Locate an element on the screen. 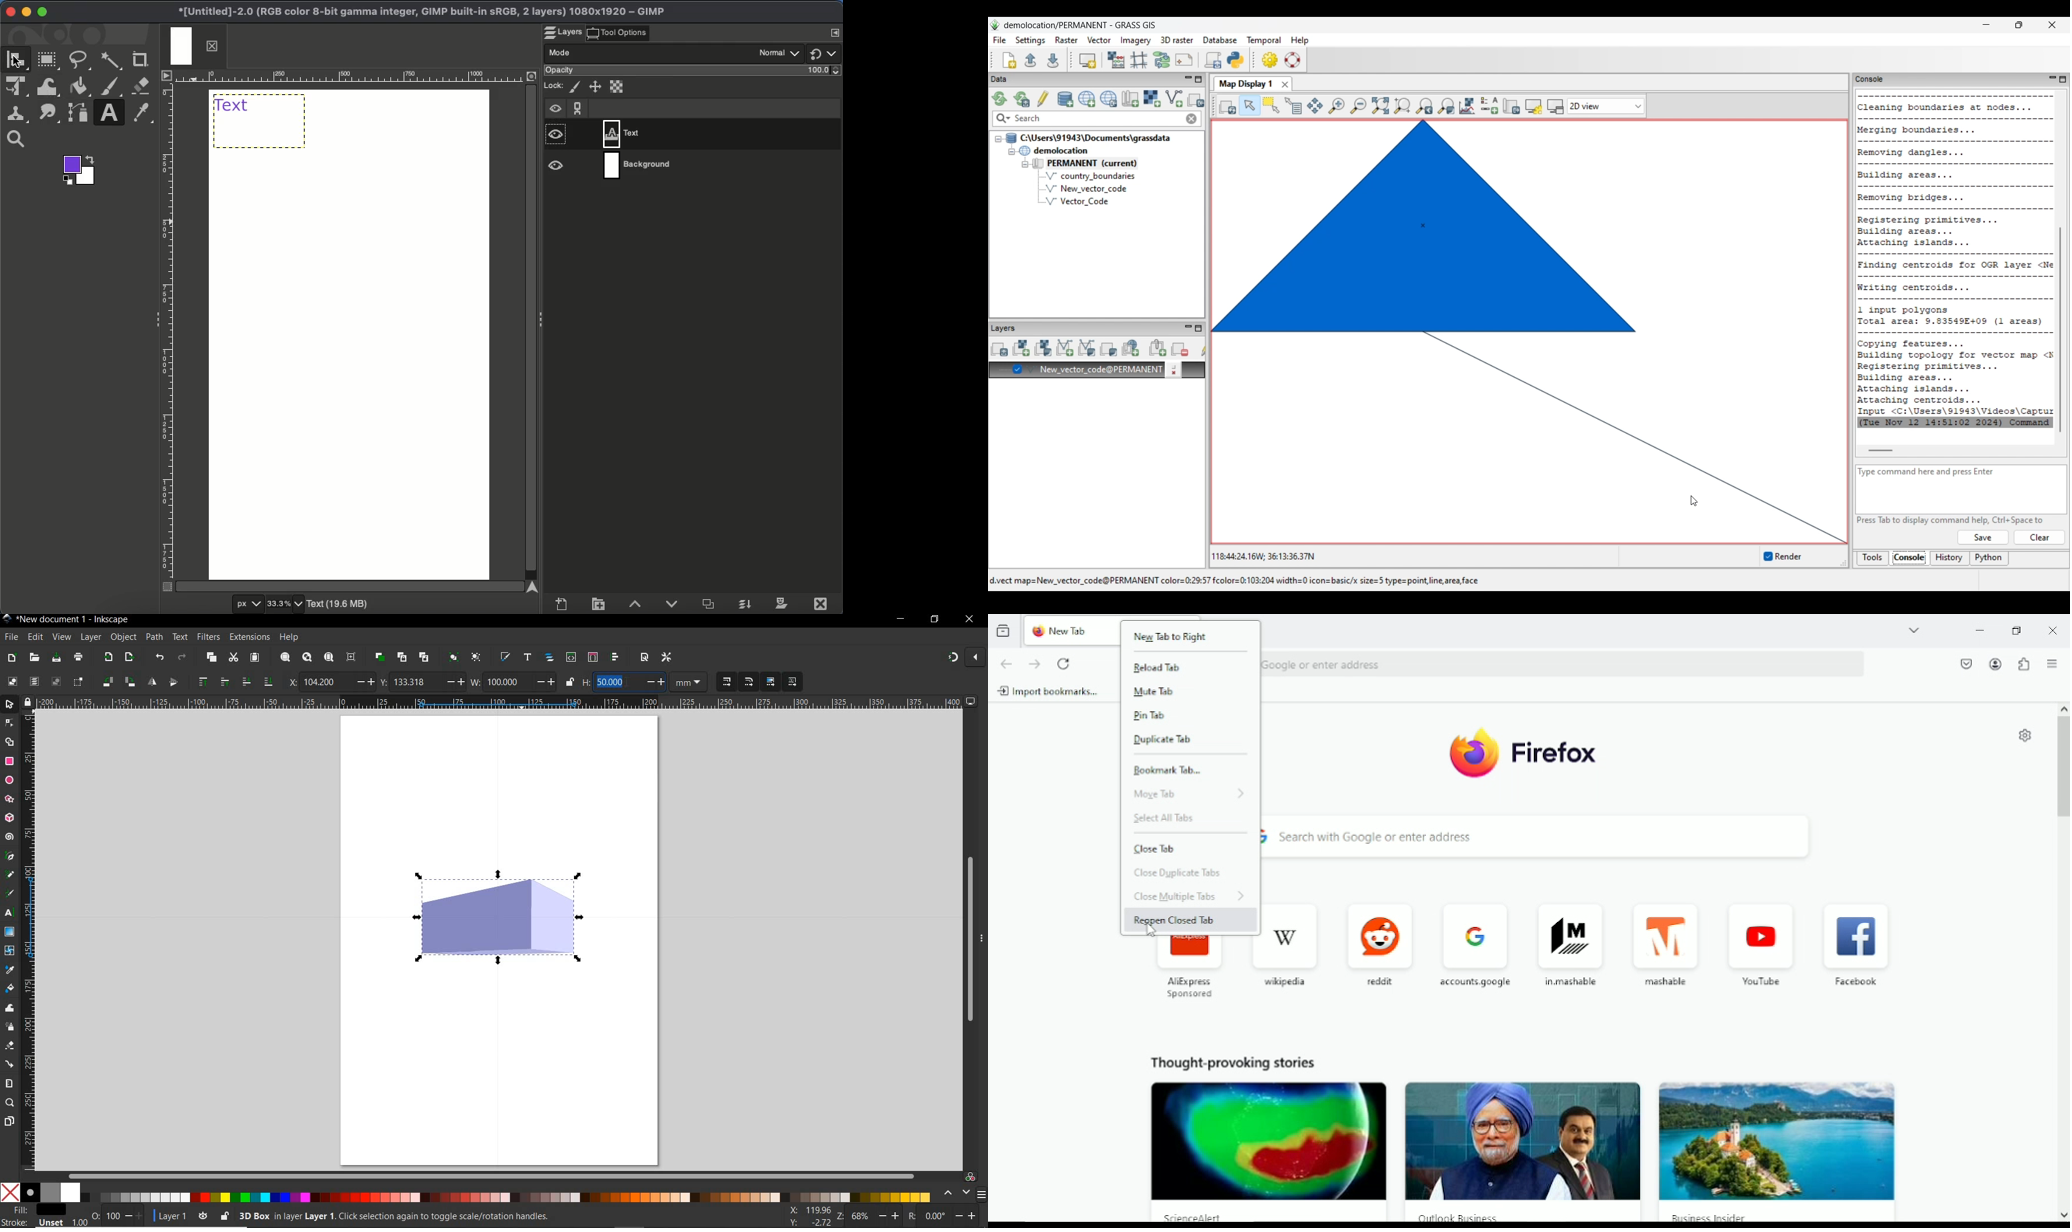 Image resolution: width=2072 pixels, height=1232 pixels. 133 is located at coordinates (416, 682).